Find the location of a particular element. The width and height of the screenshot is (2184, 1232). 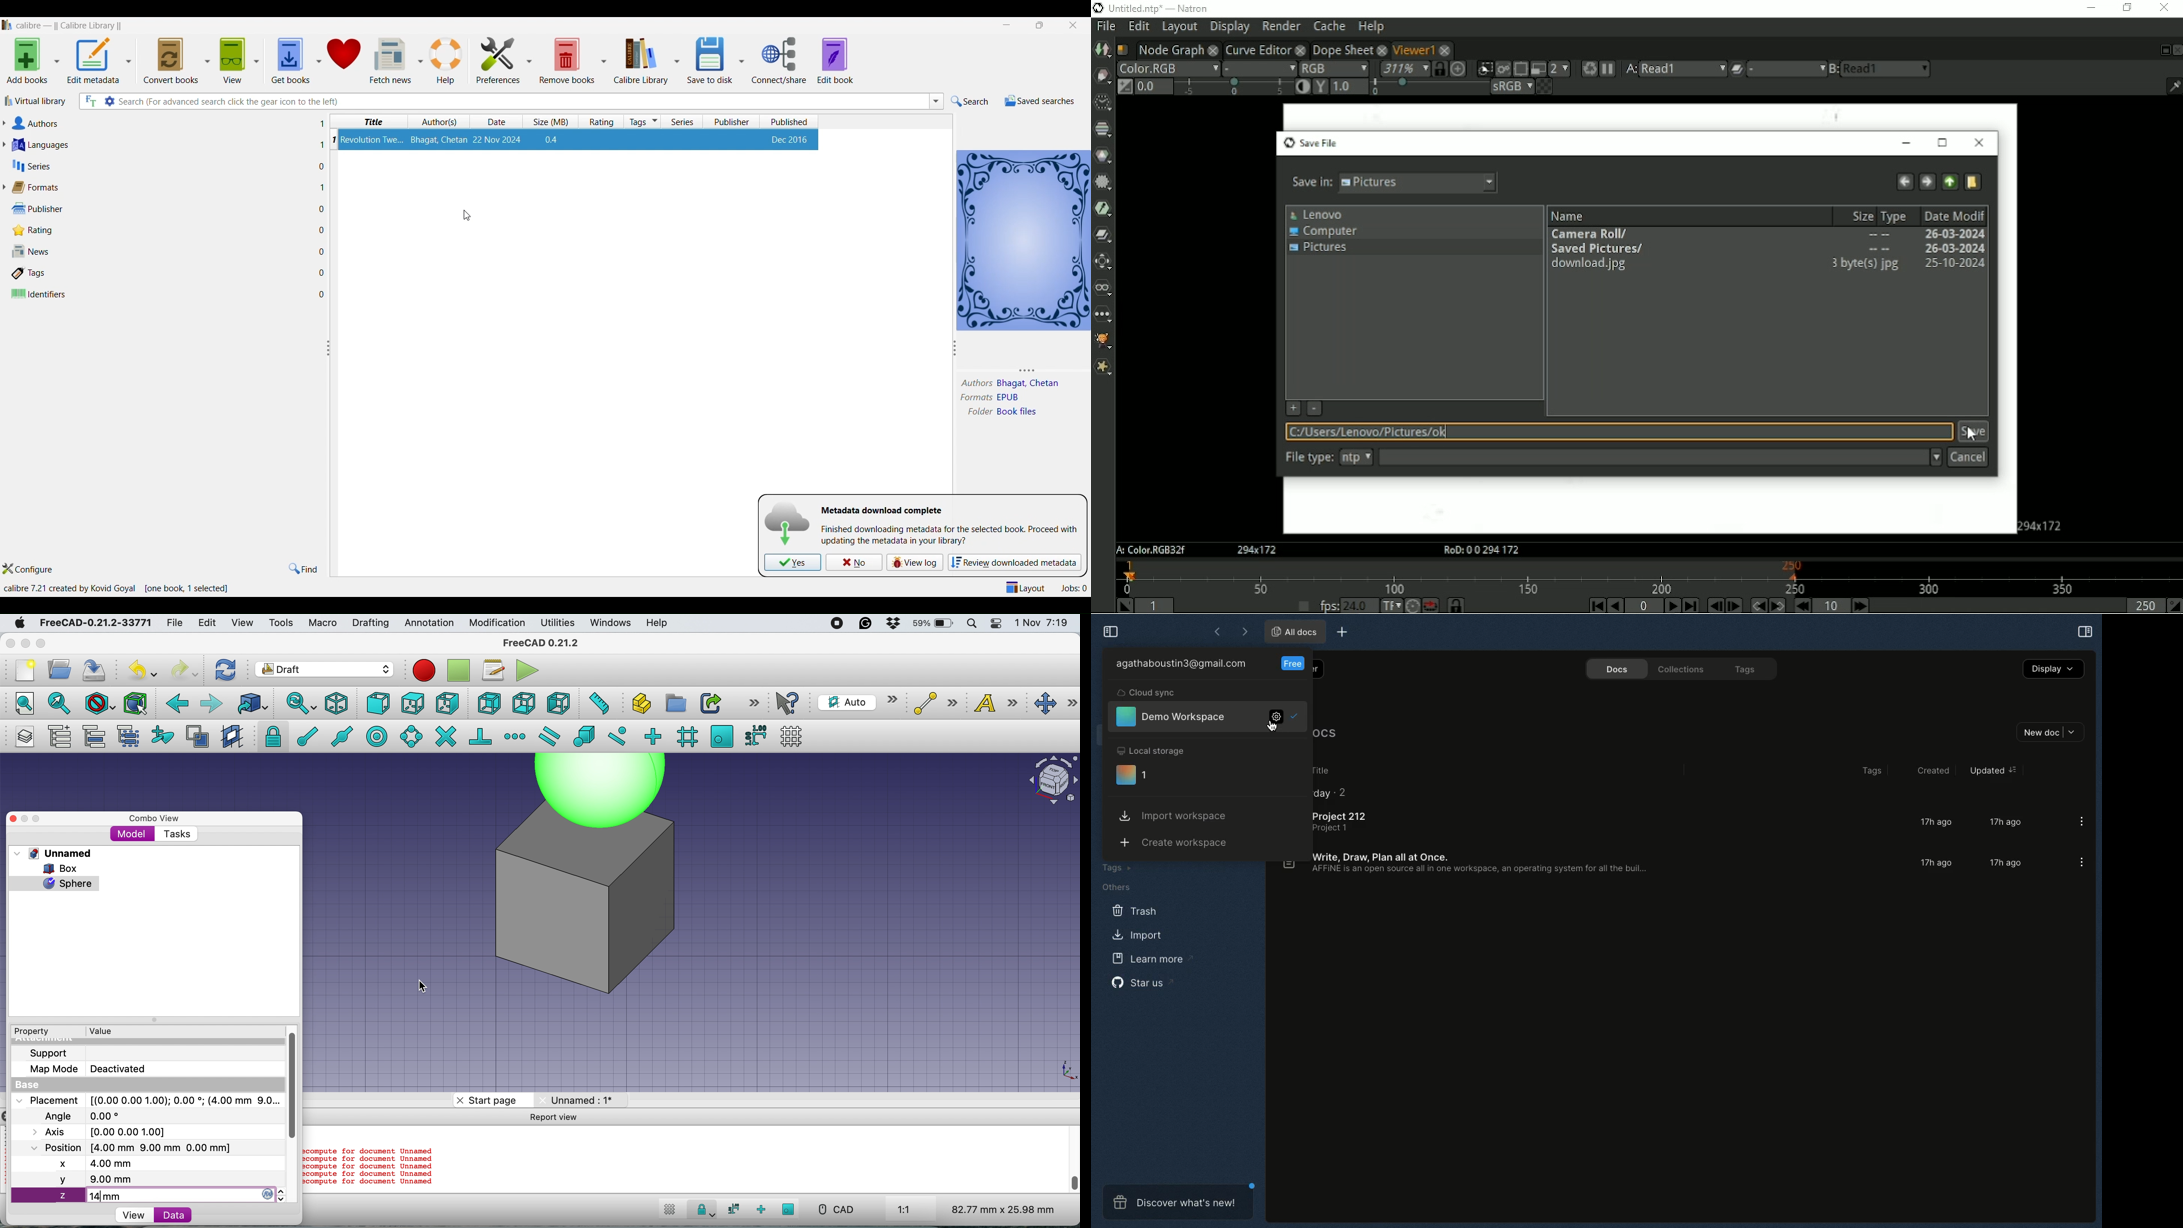

application name is located at coordinates (70, 24).